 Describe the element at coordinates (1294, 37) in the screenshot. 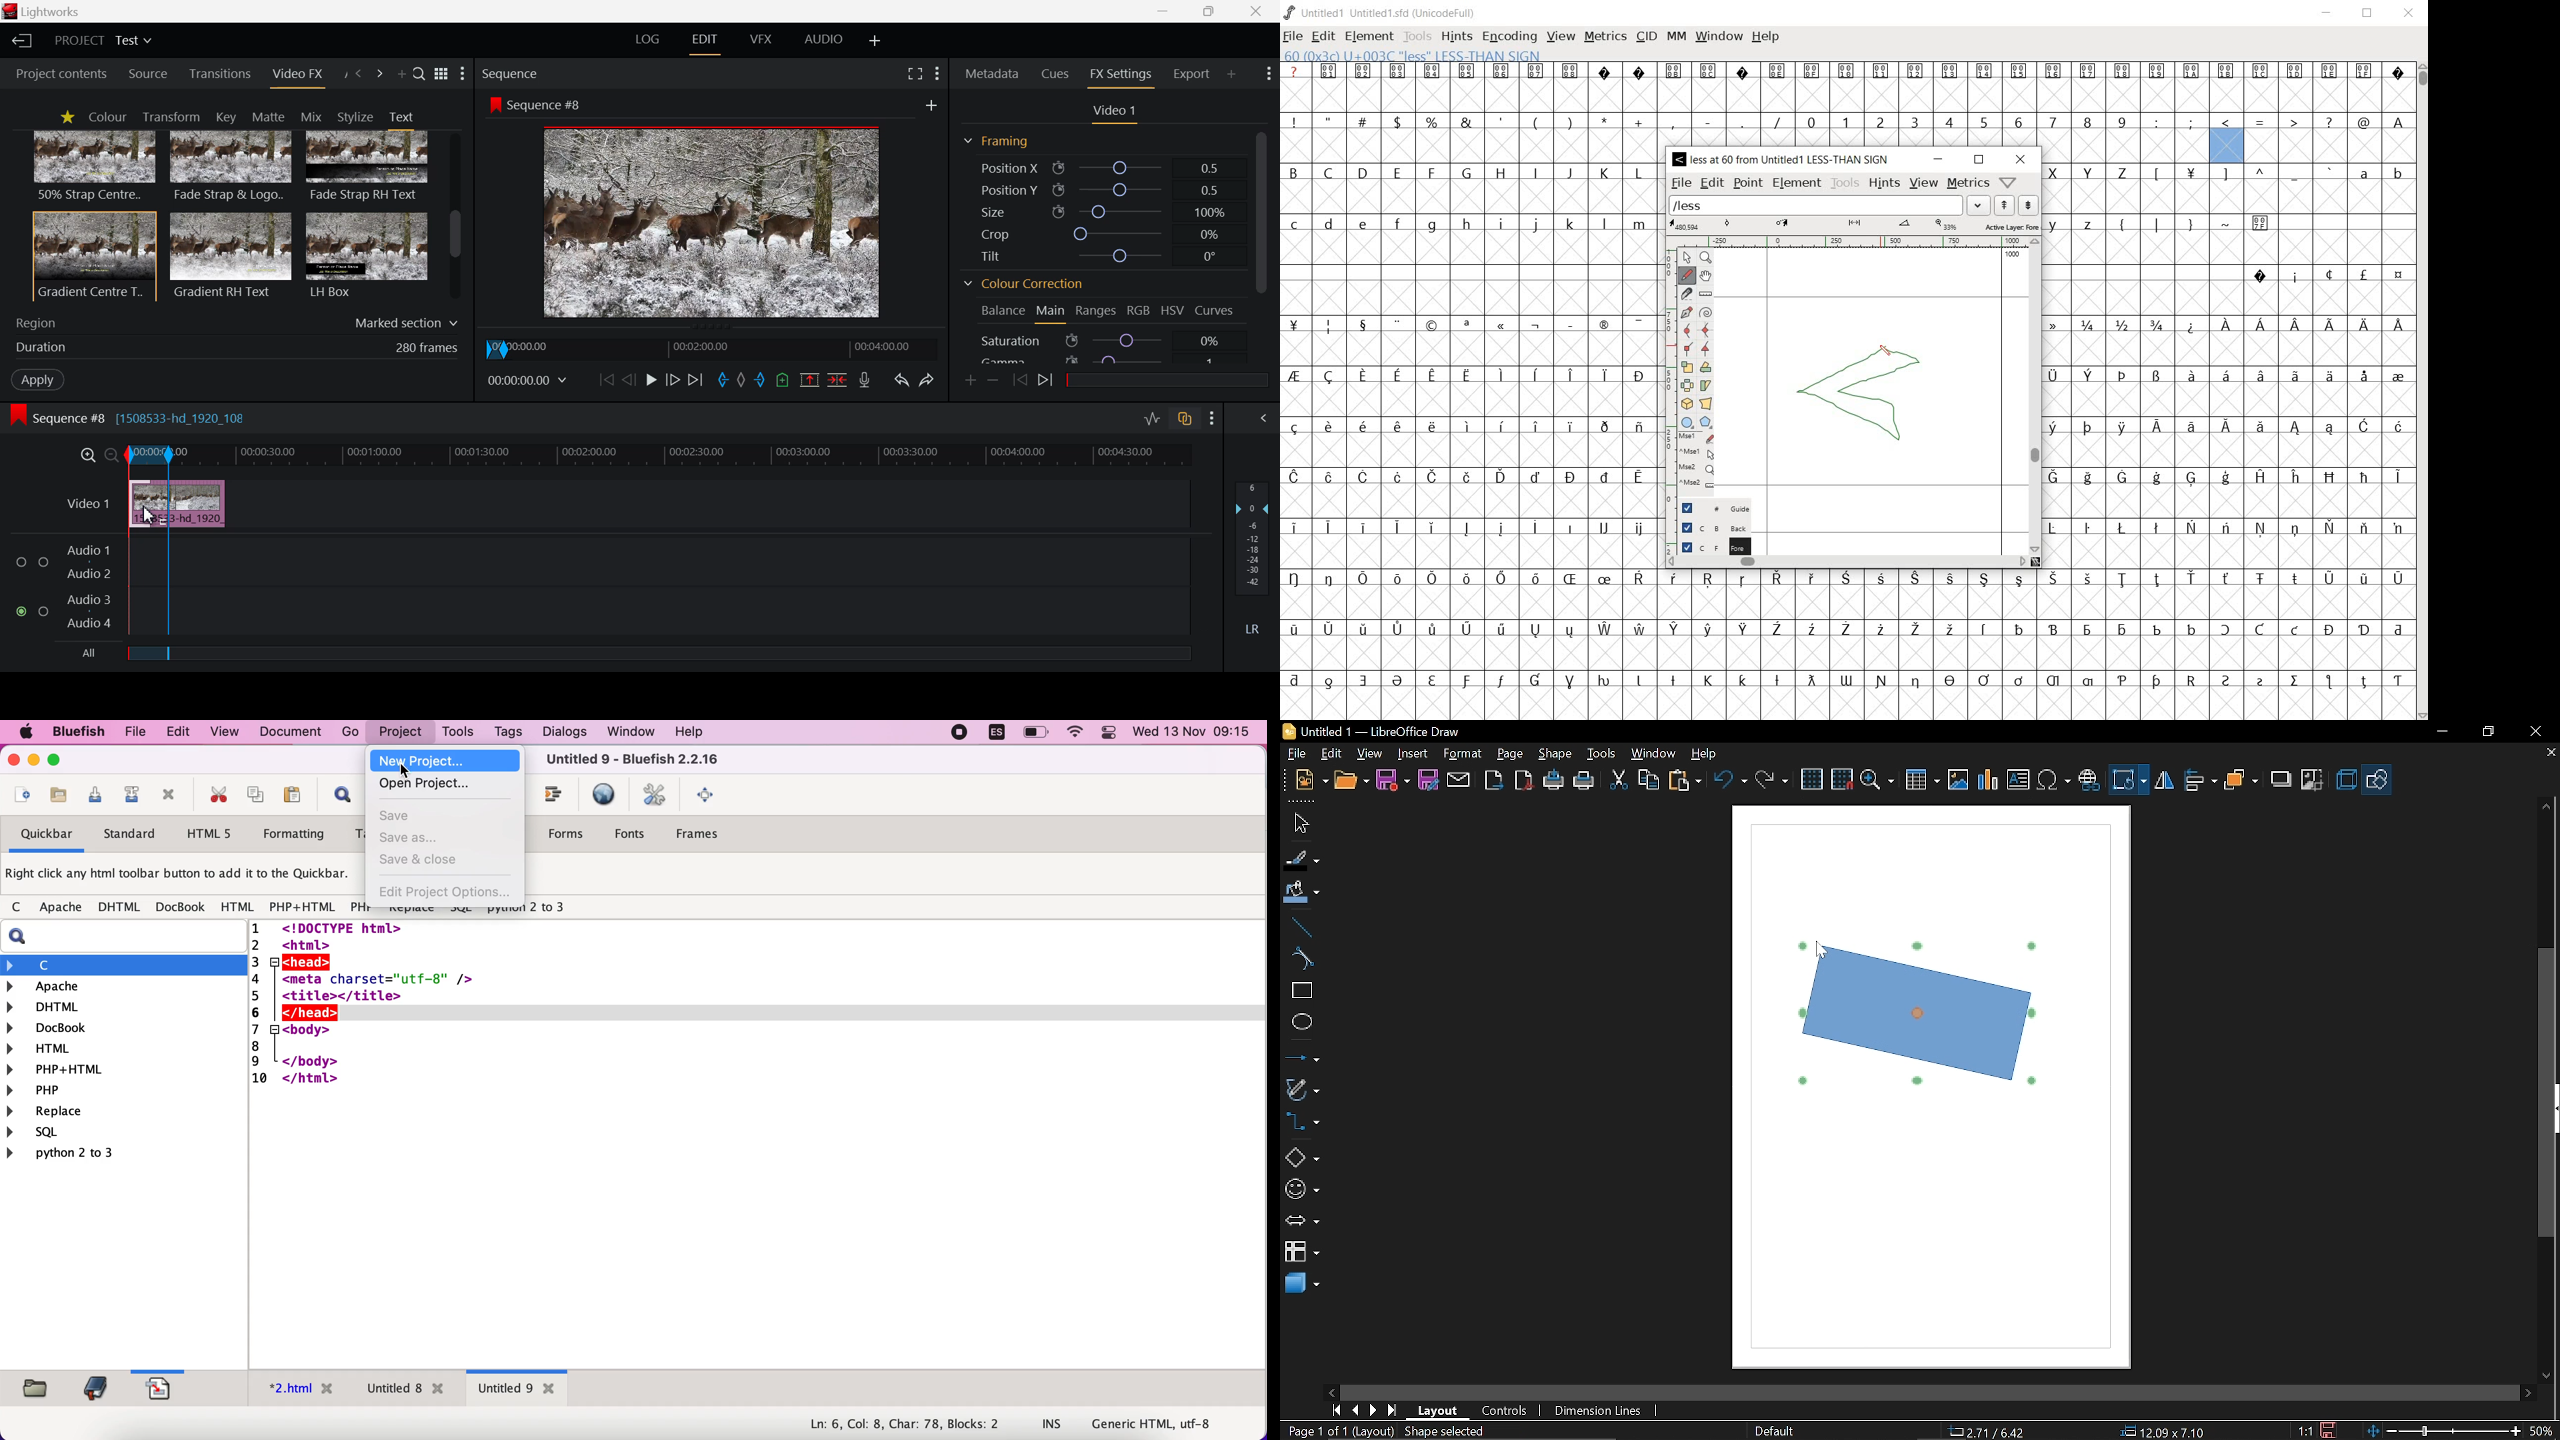

I see `file` at that location.